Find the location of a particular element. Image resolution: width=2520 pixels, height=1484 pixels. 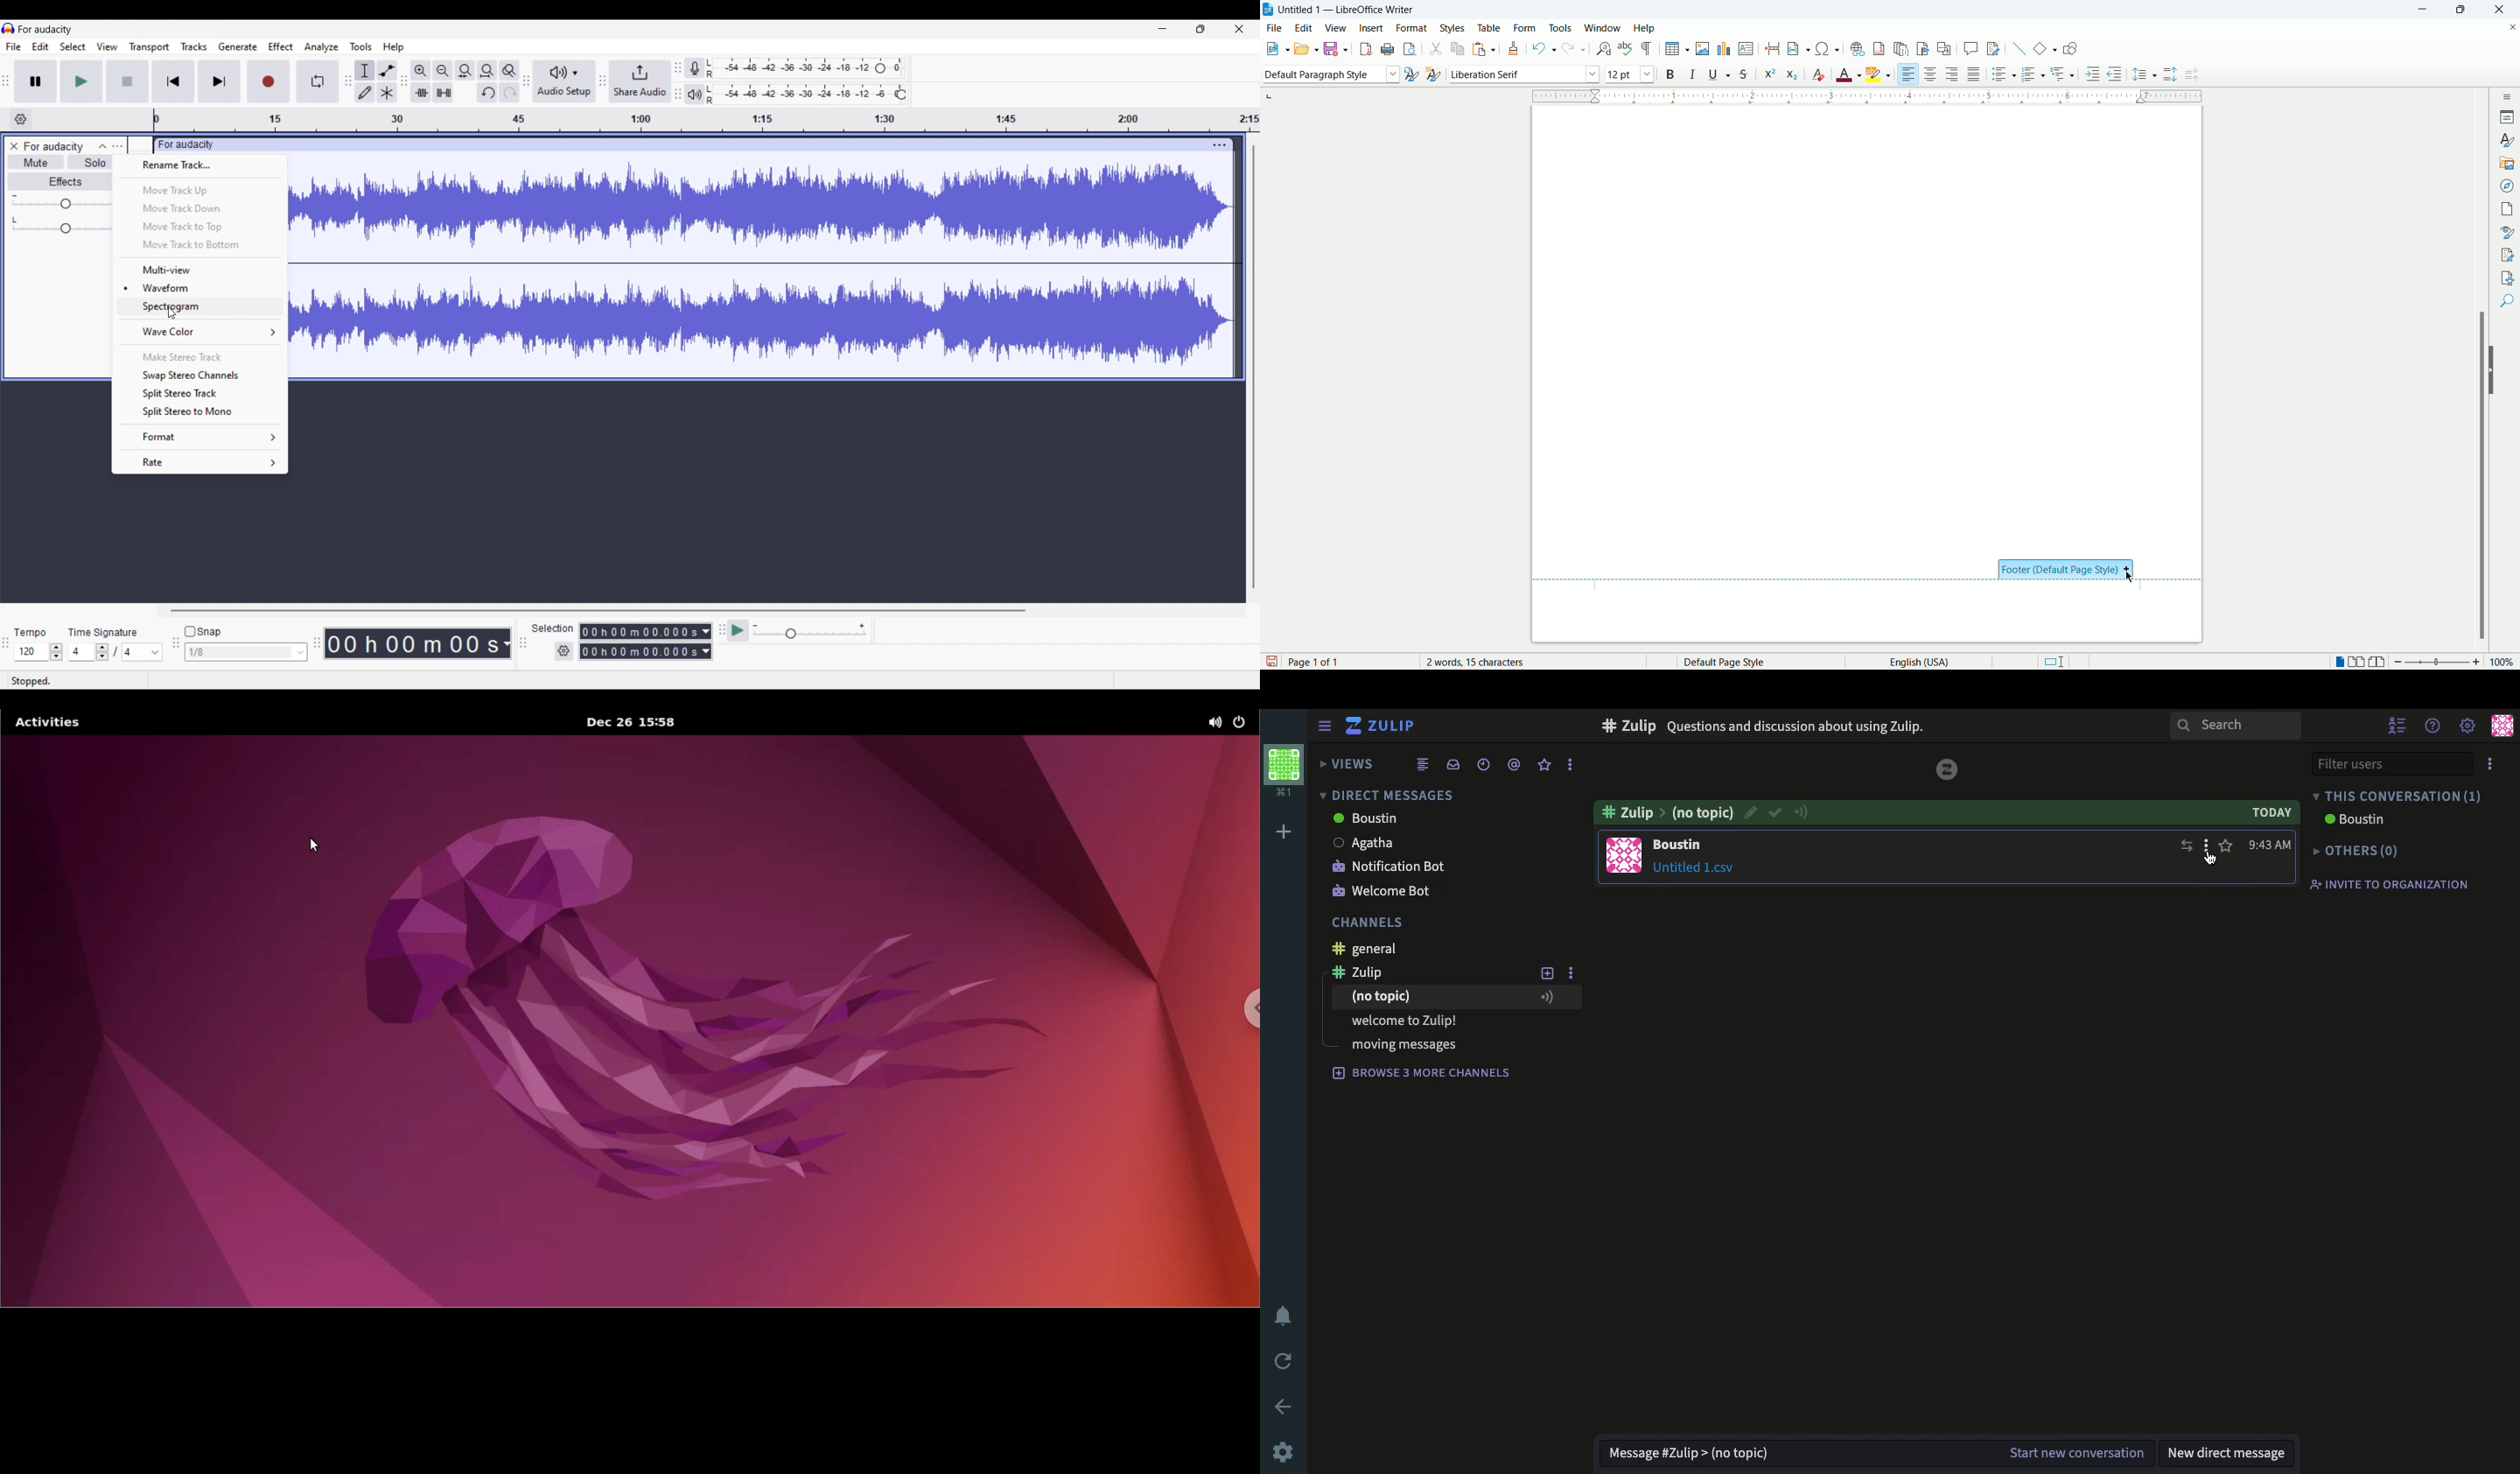

Multi view is located at coordinates (200, 269).